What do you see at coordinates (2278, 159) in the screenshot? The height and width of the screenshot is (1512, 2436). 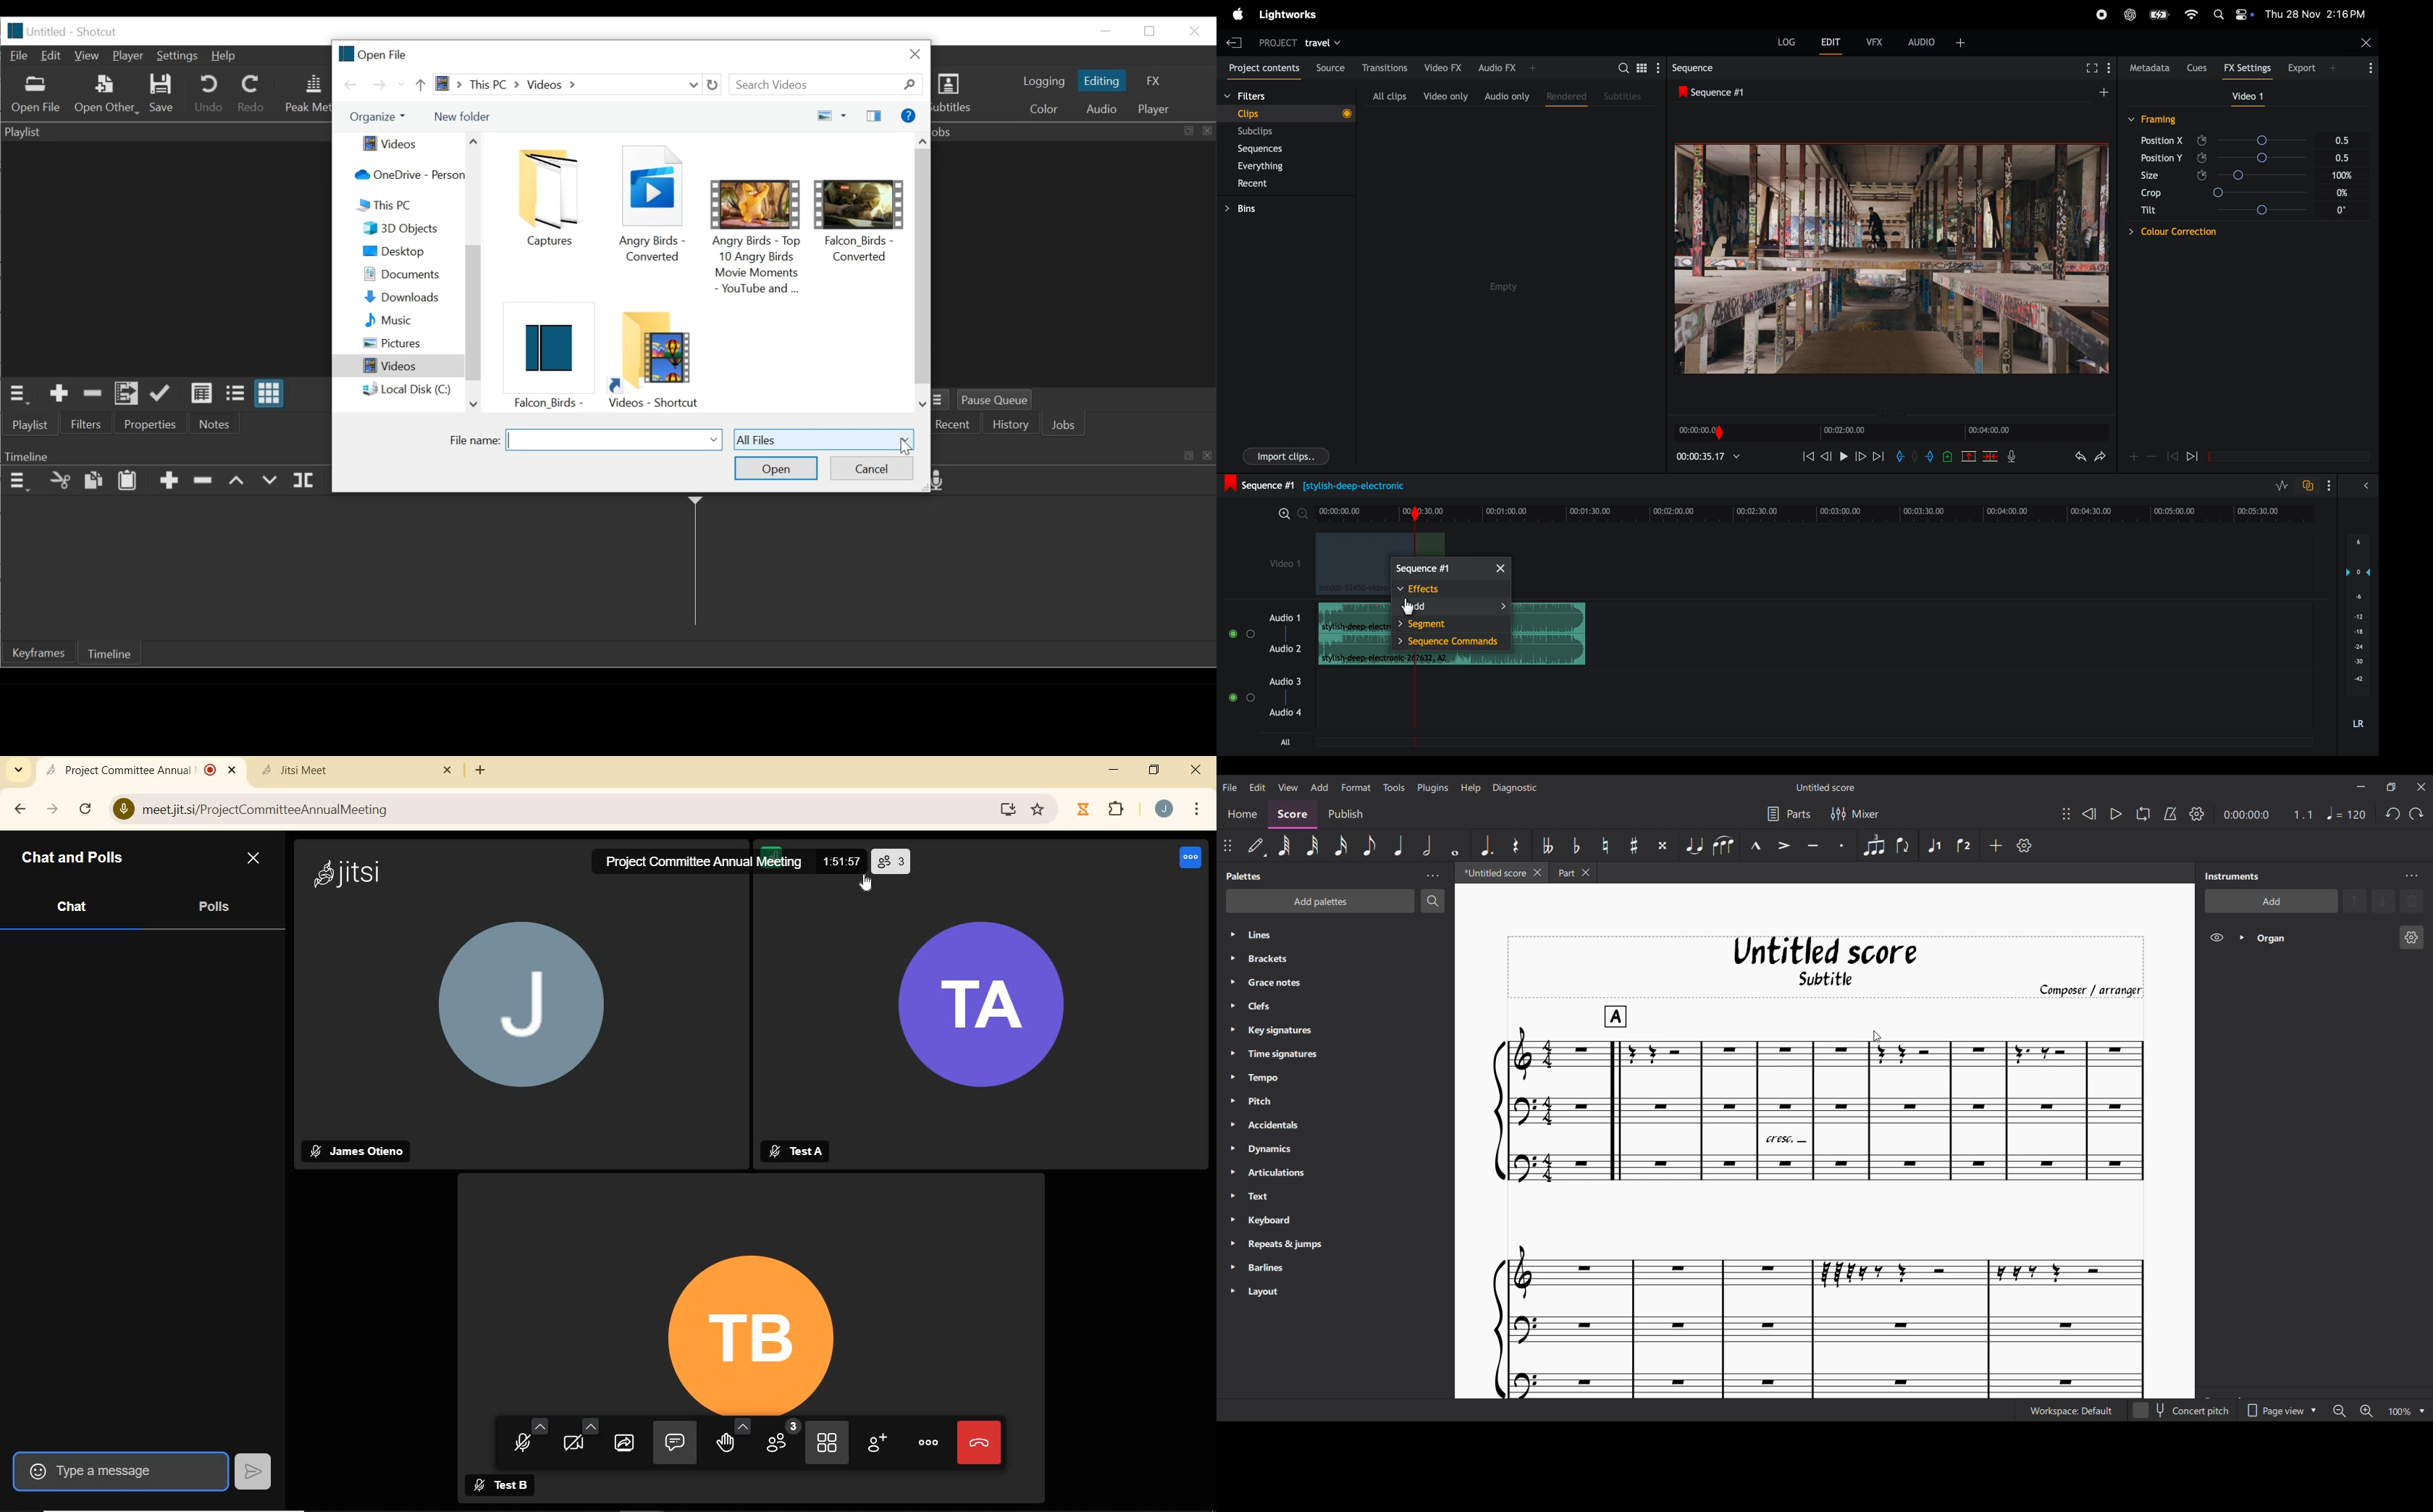 I see `angle` at bounding box center [2278, 159].